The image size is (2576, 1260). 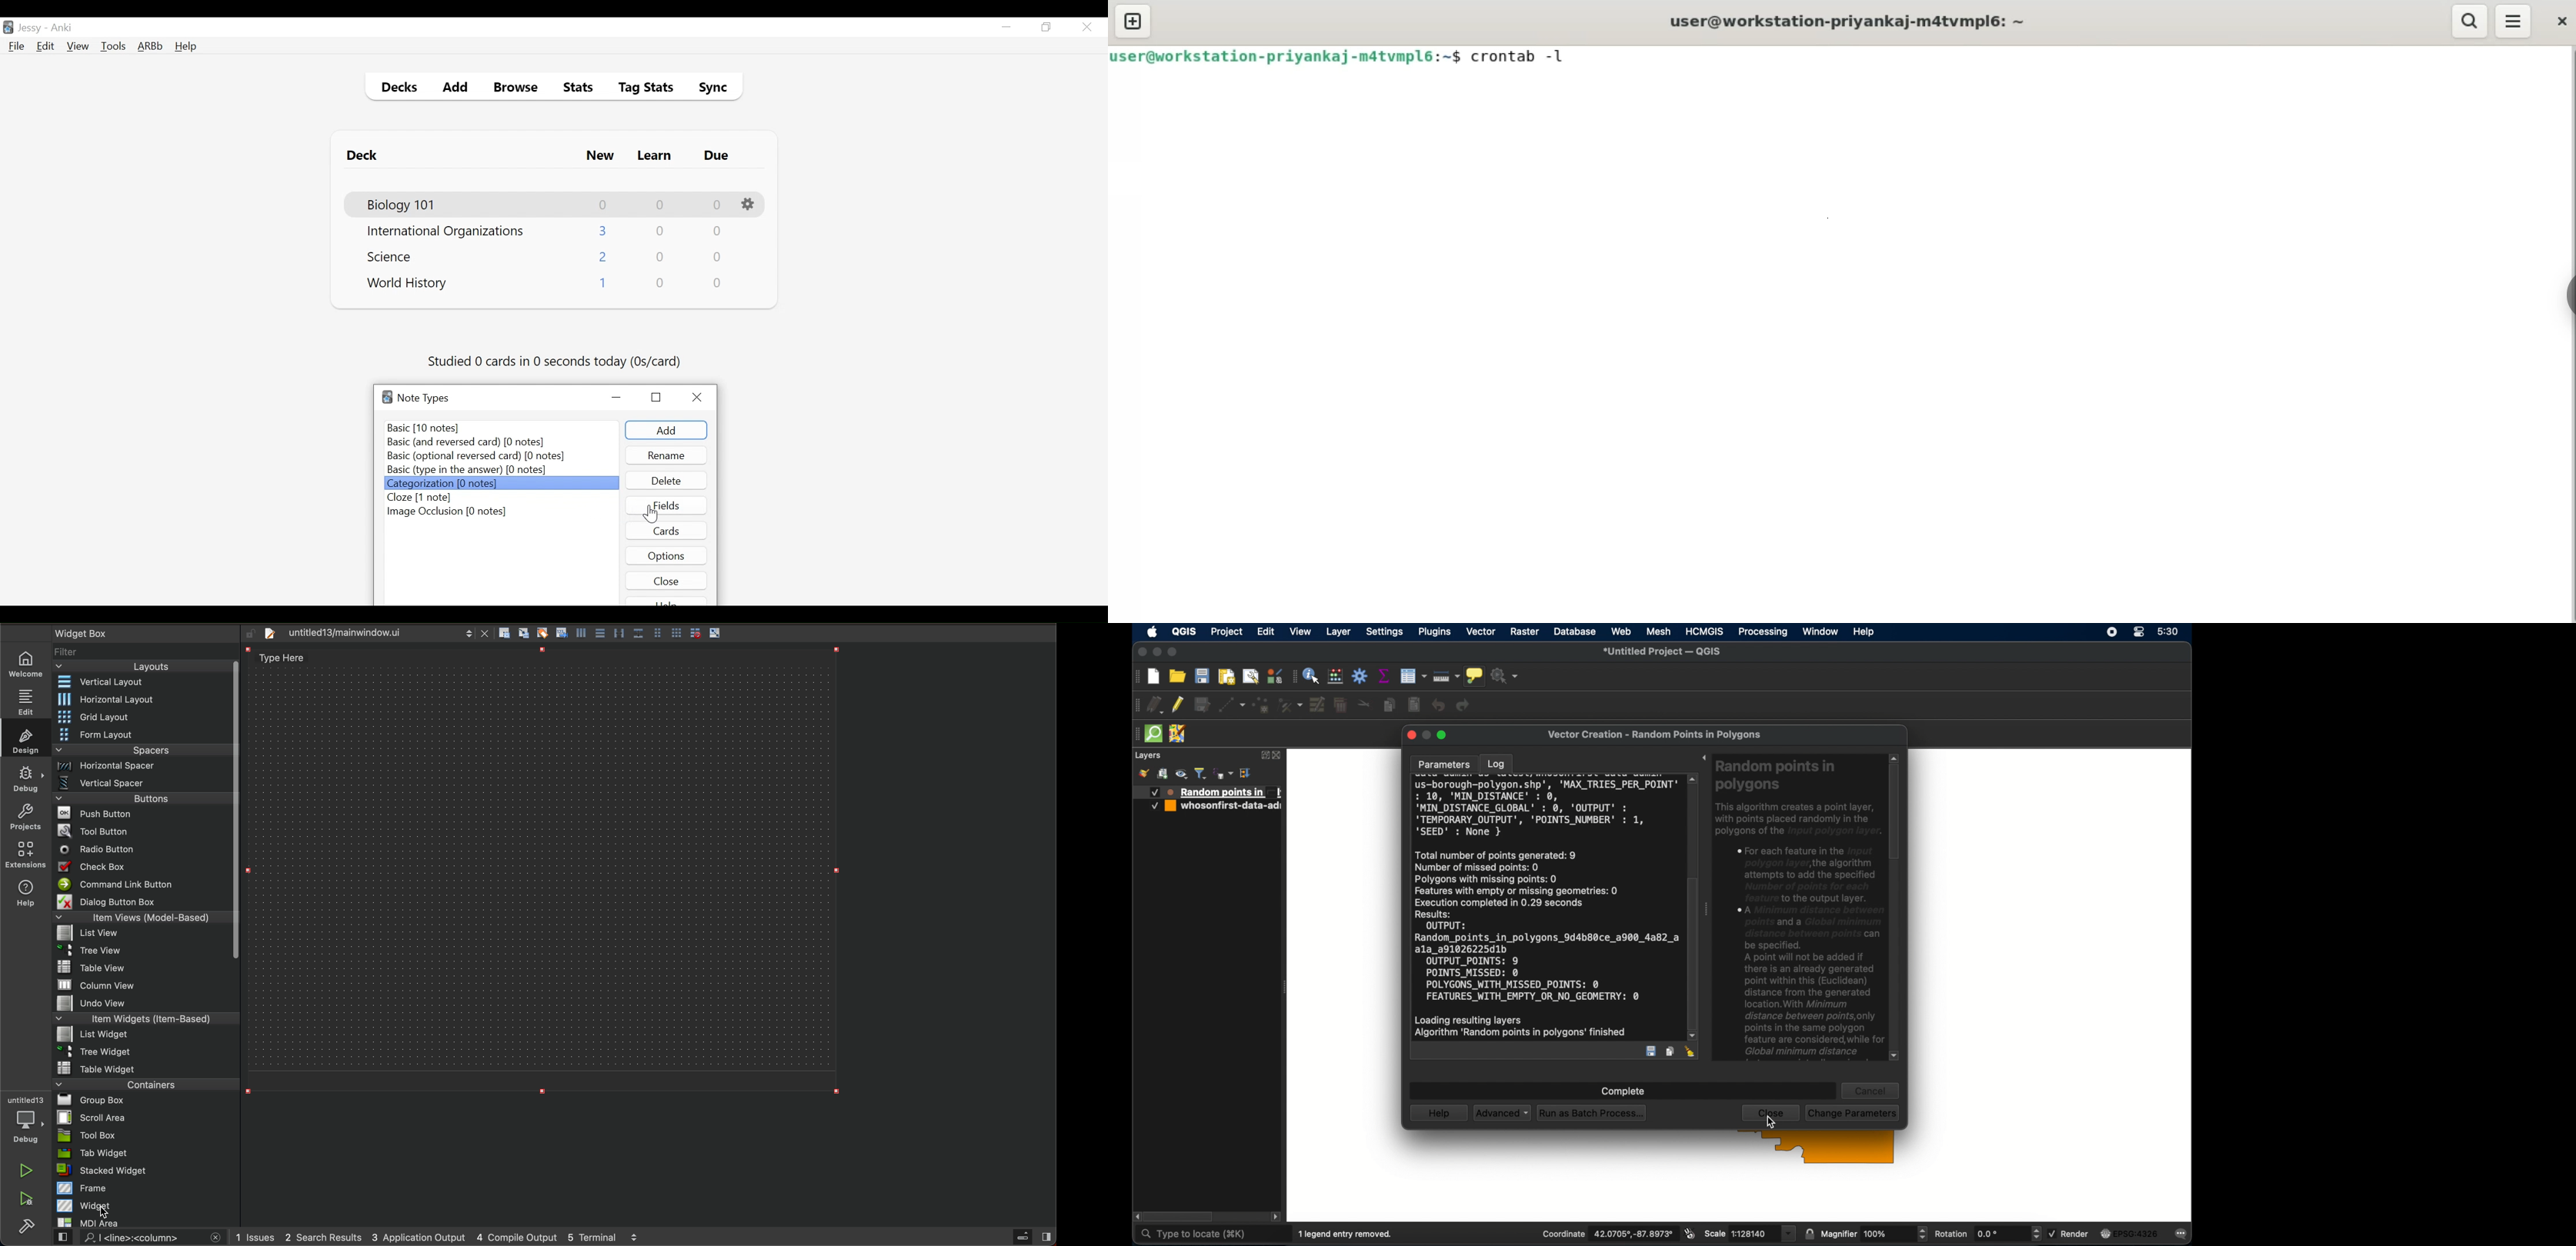 I want to click on scroll box, so click(x=1181, y=1217).